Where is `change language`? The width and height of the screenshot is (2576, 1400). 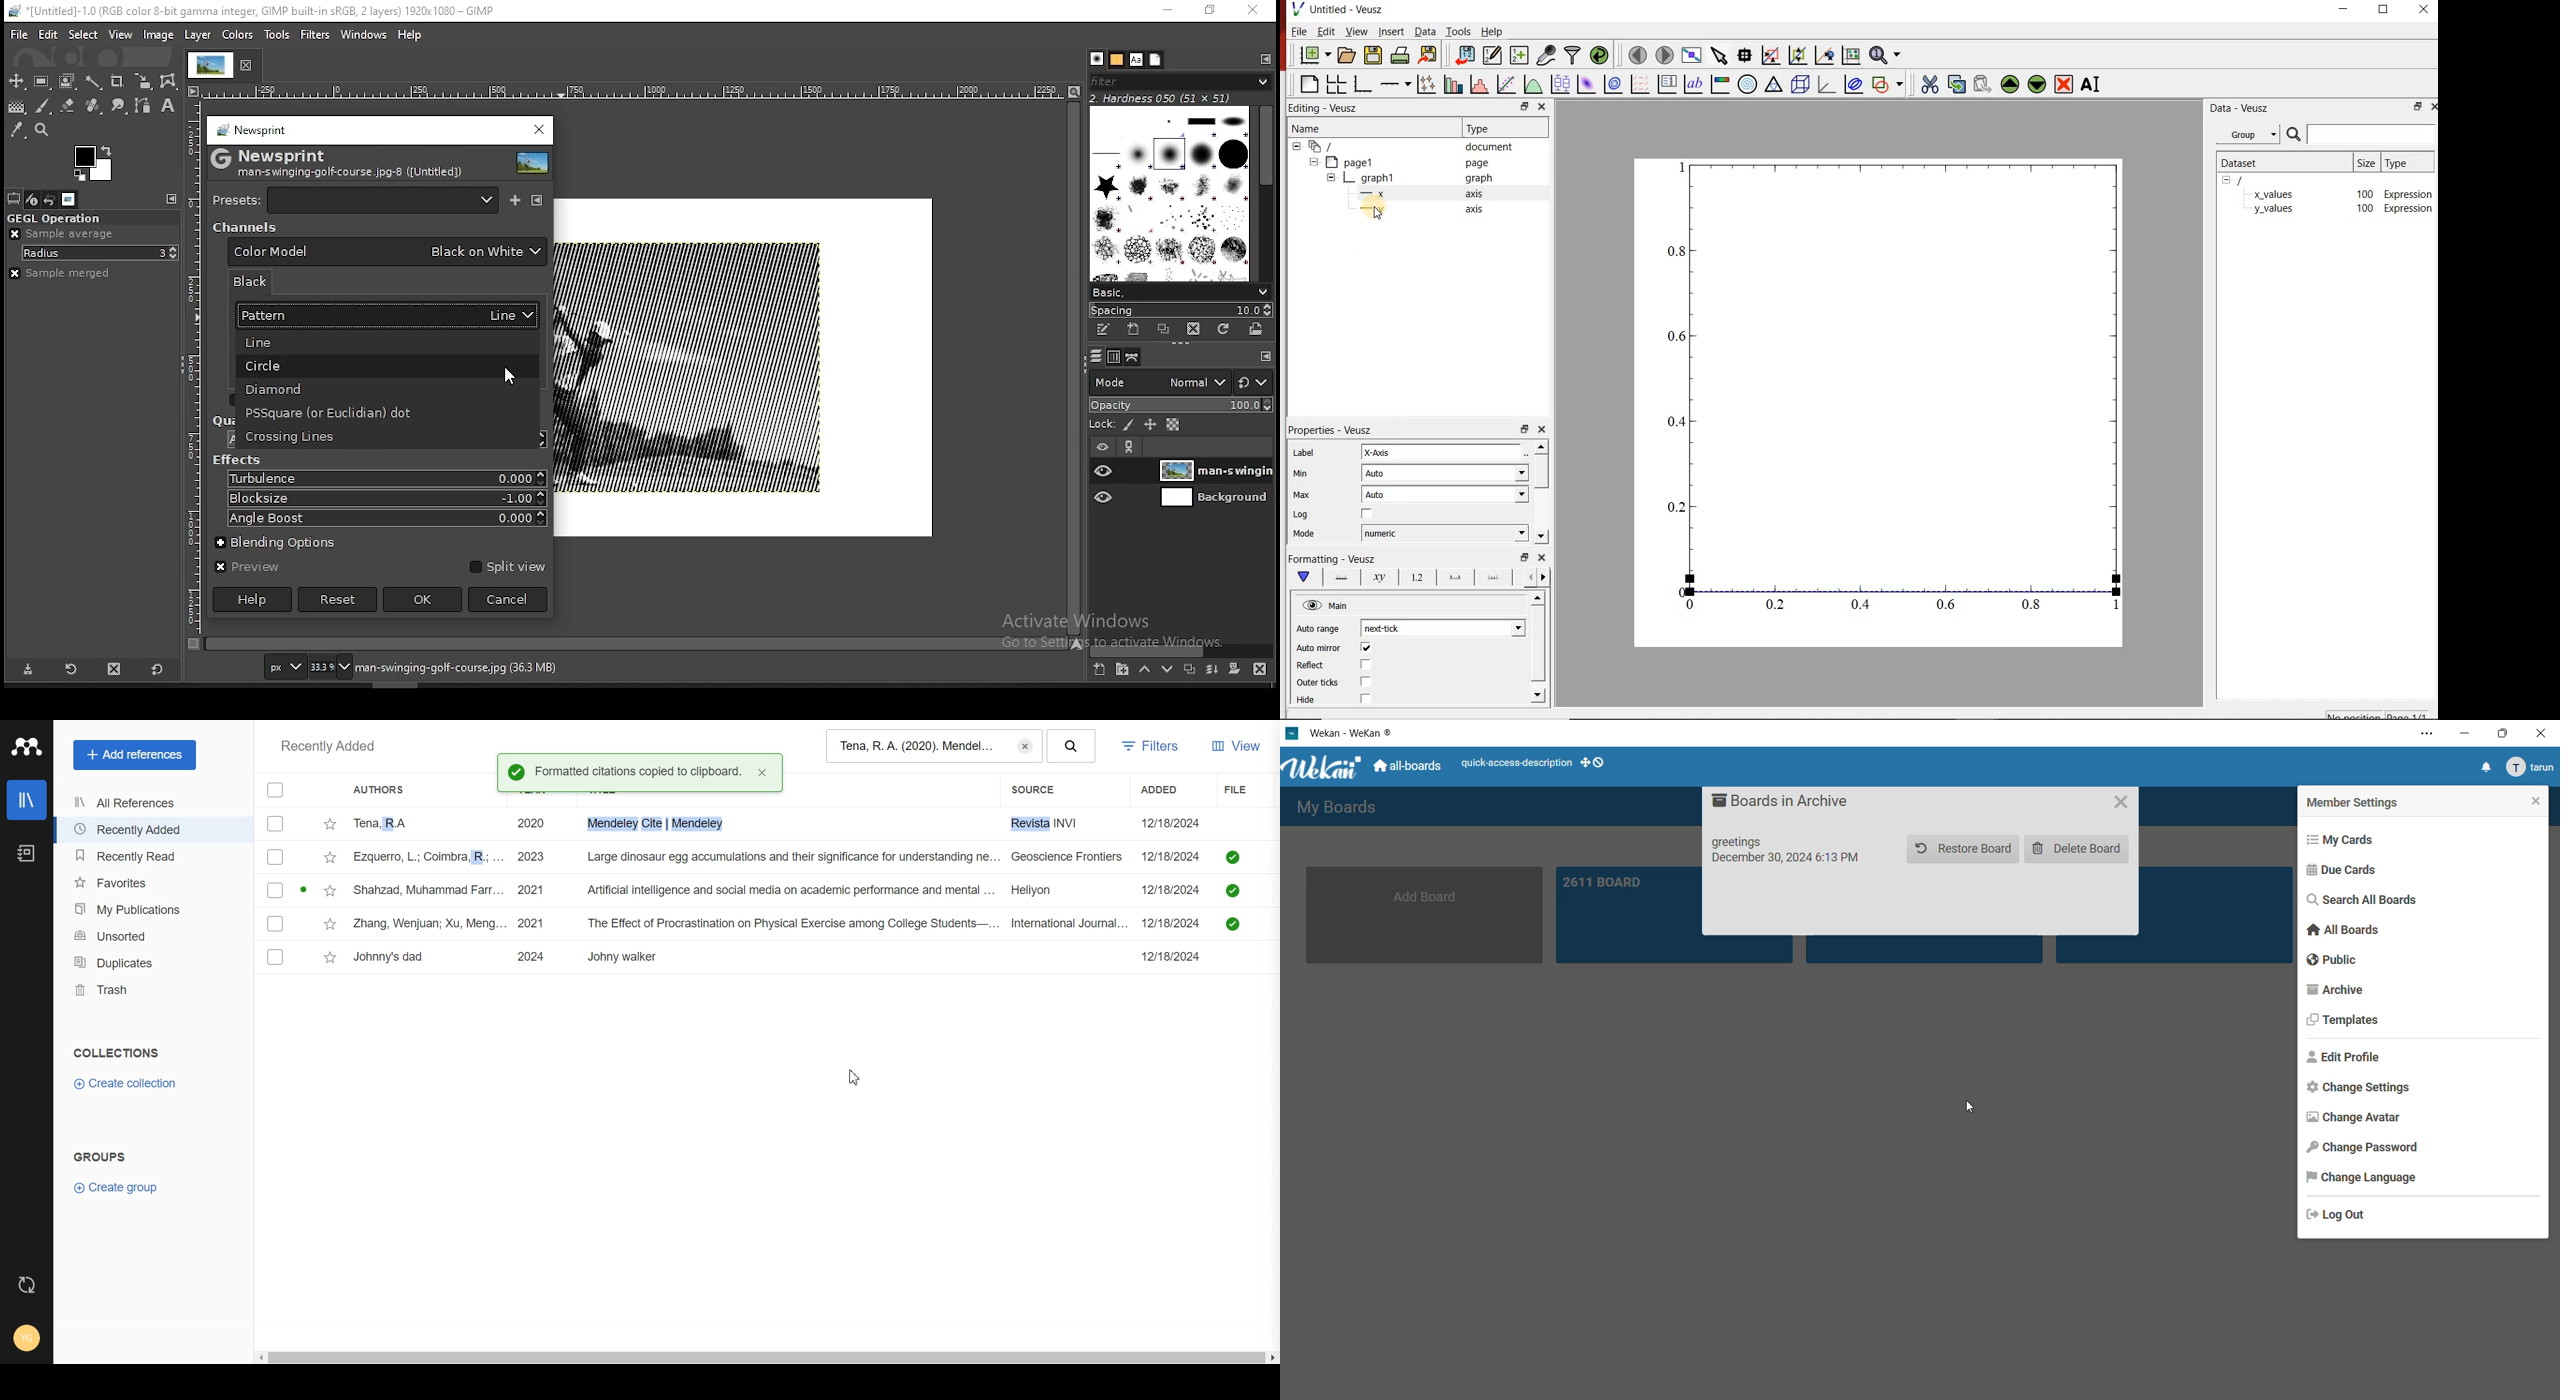
change language is located at coordinates (2367, 1177).